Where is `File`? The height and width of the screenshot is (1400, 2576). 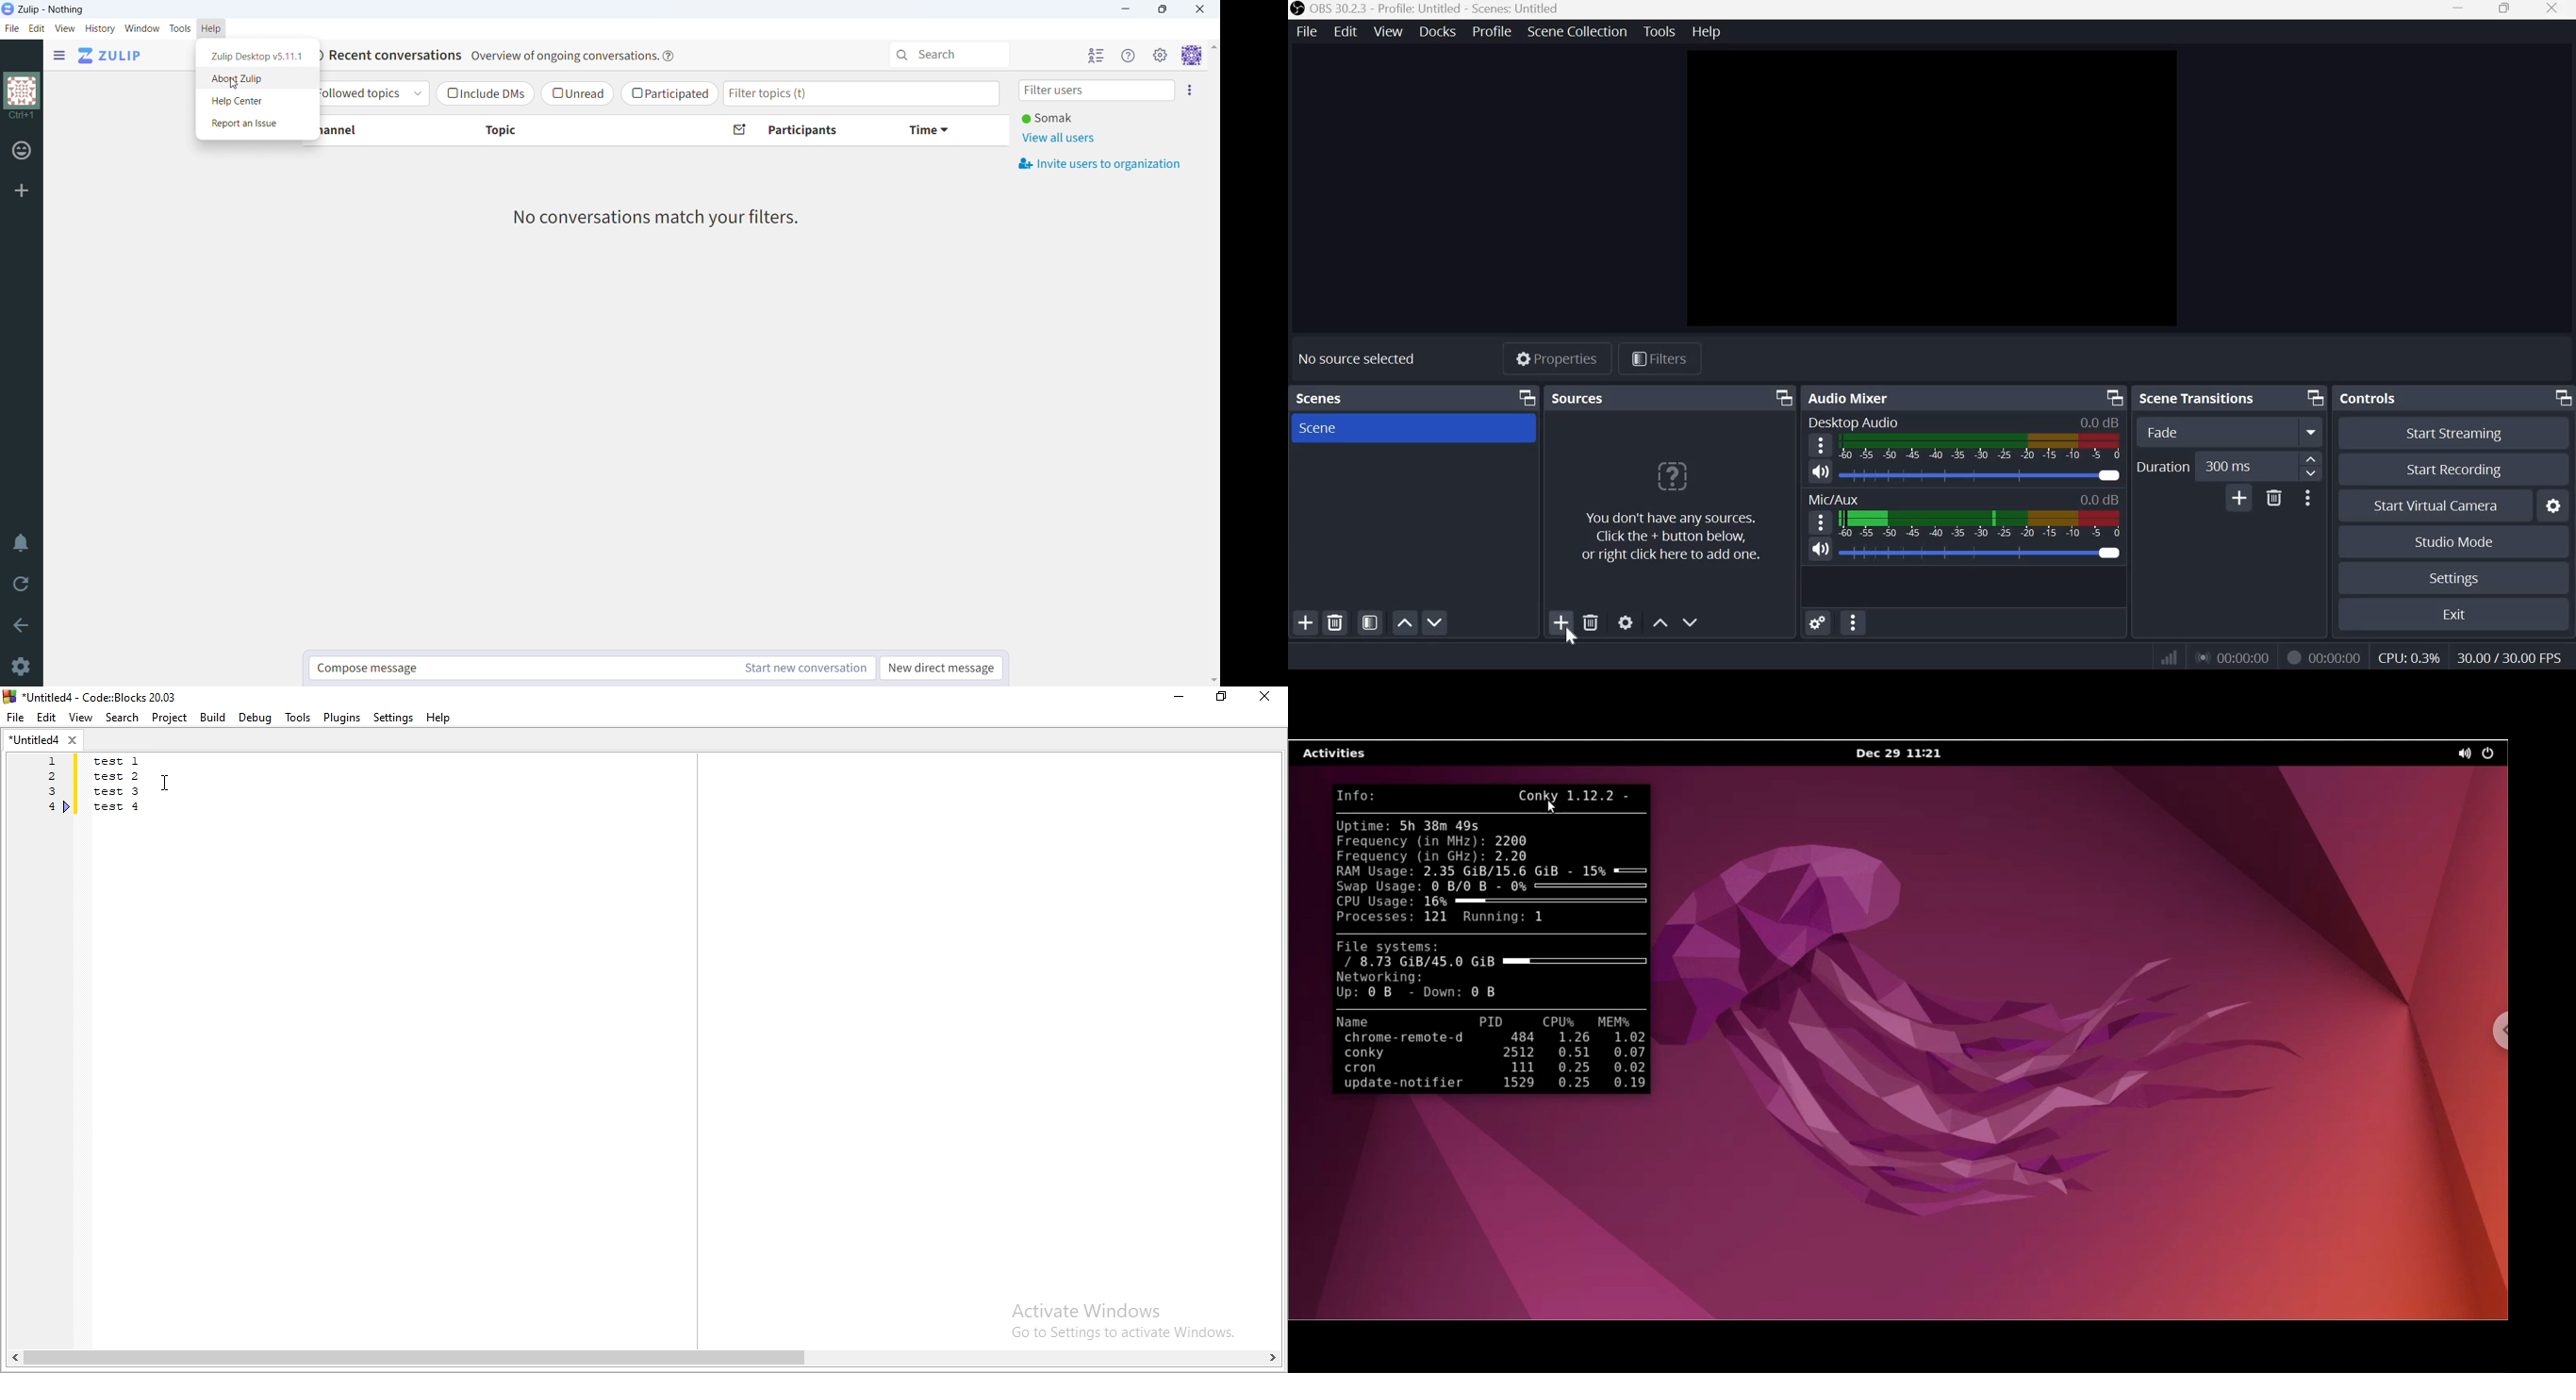
File is located at coordinates (16, 719).